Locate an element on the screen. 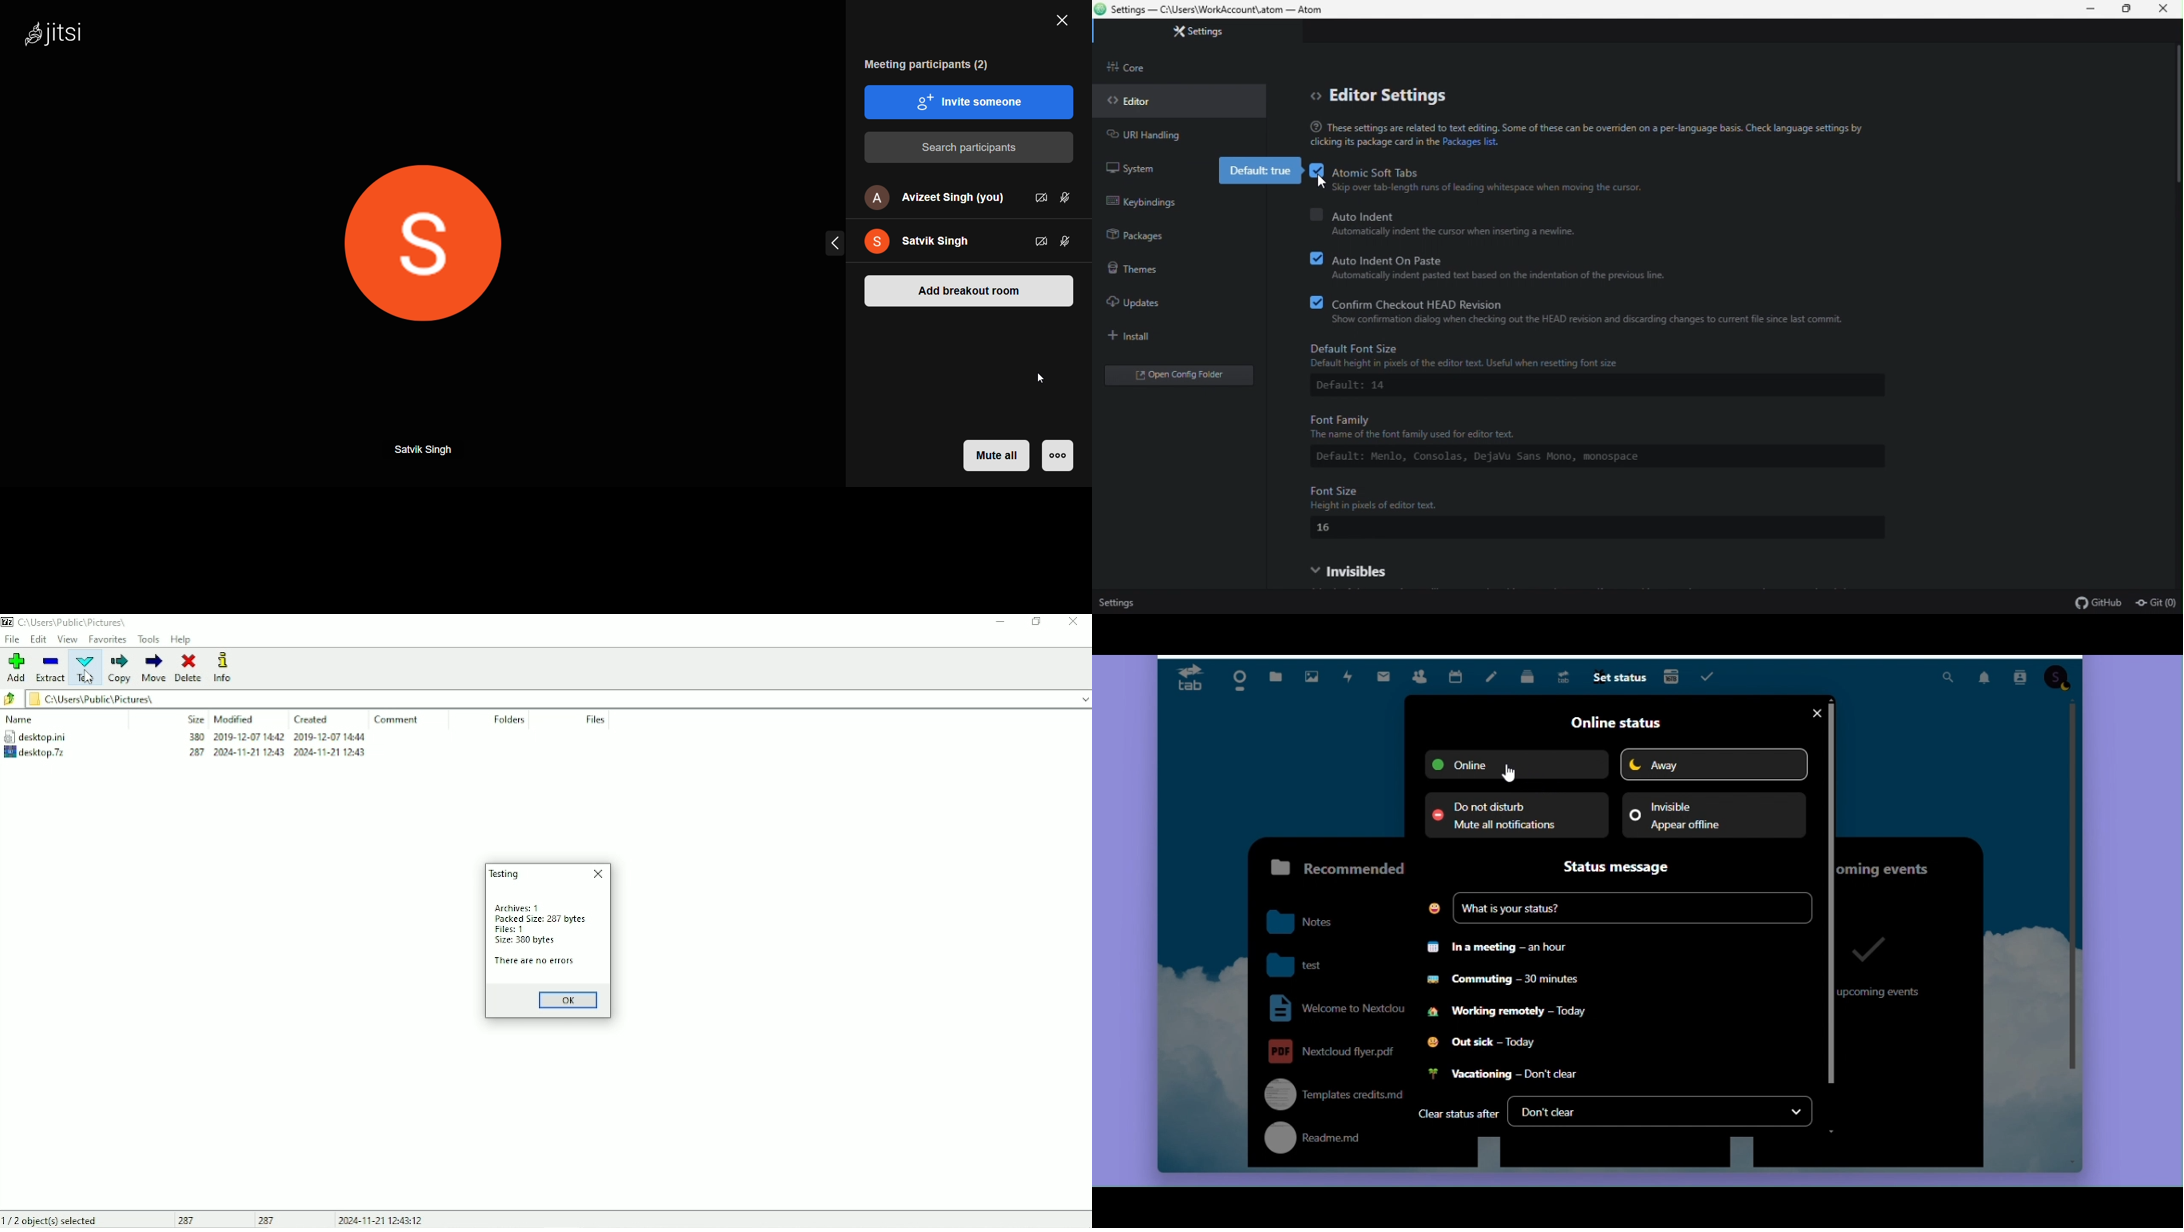 This screenshot has height=1232, width=2184. There are no errors is located at coordinates (534, 962).